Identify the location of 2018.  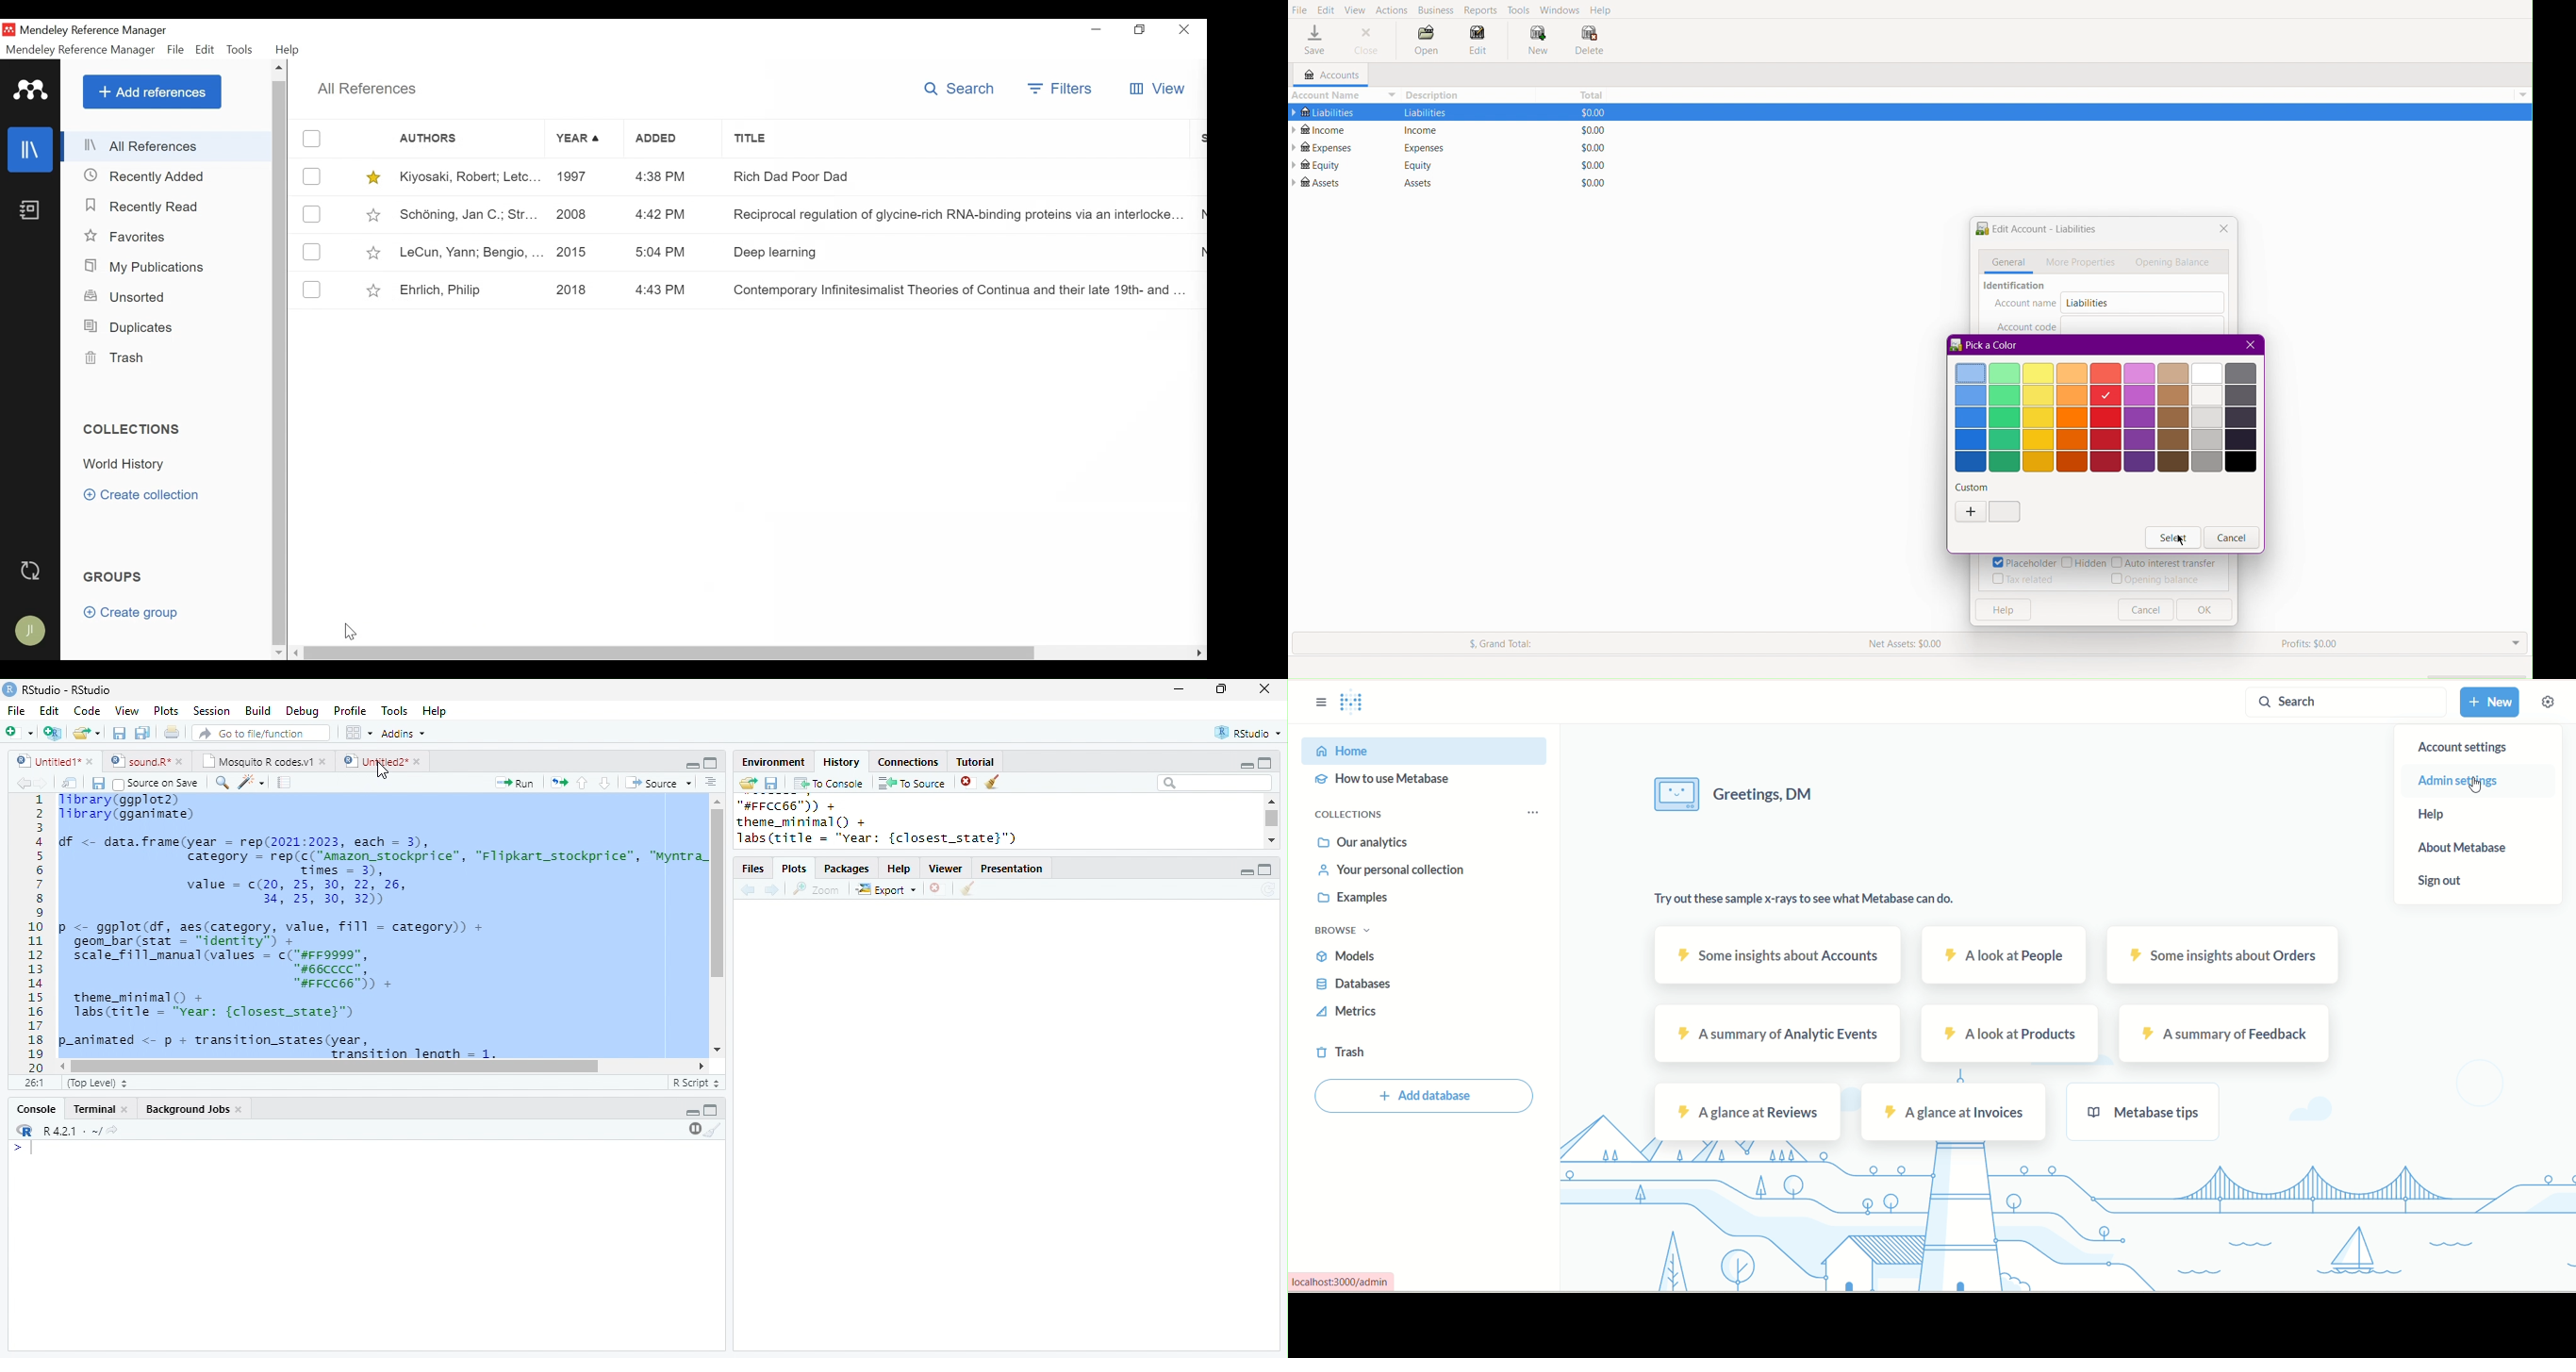
(582, 289).